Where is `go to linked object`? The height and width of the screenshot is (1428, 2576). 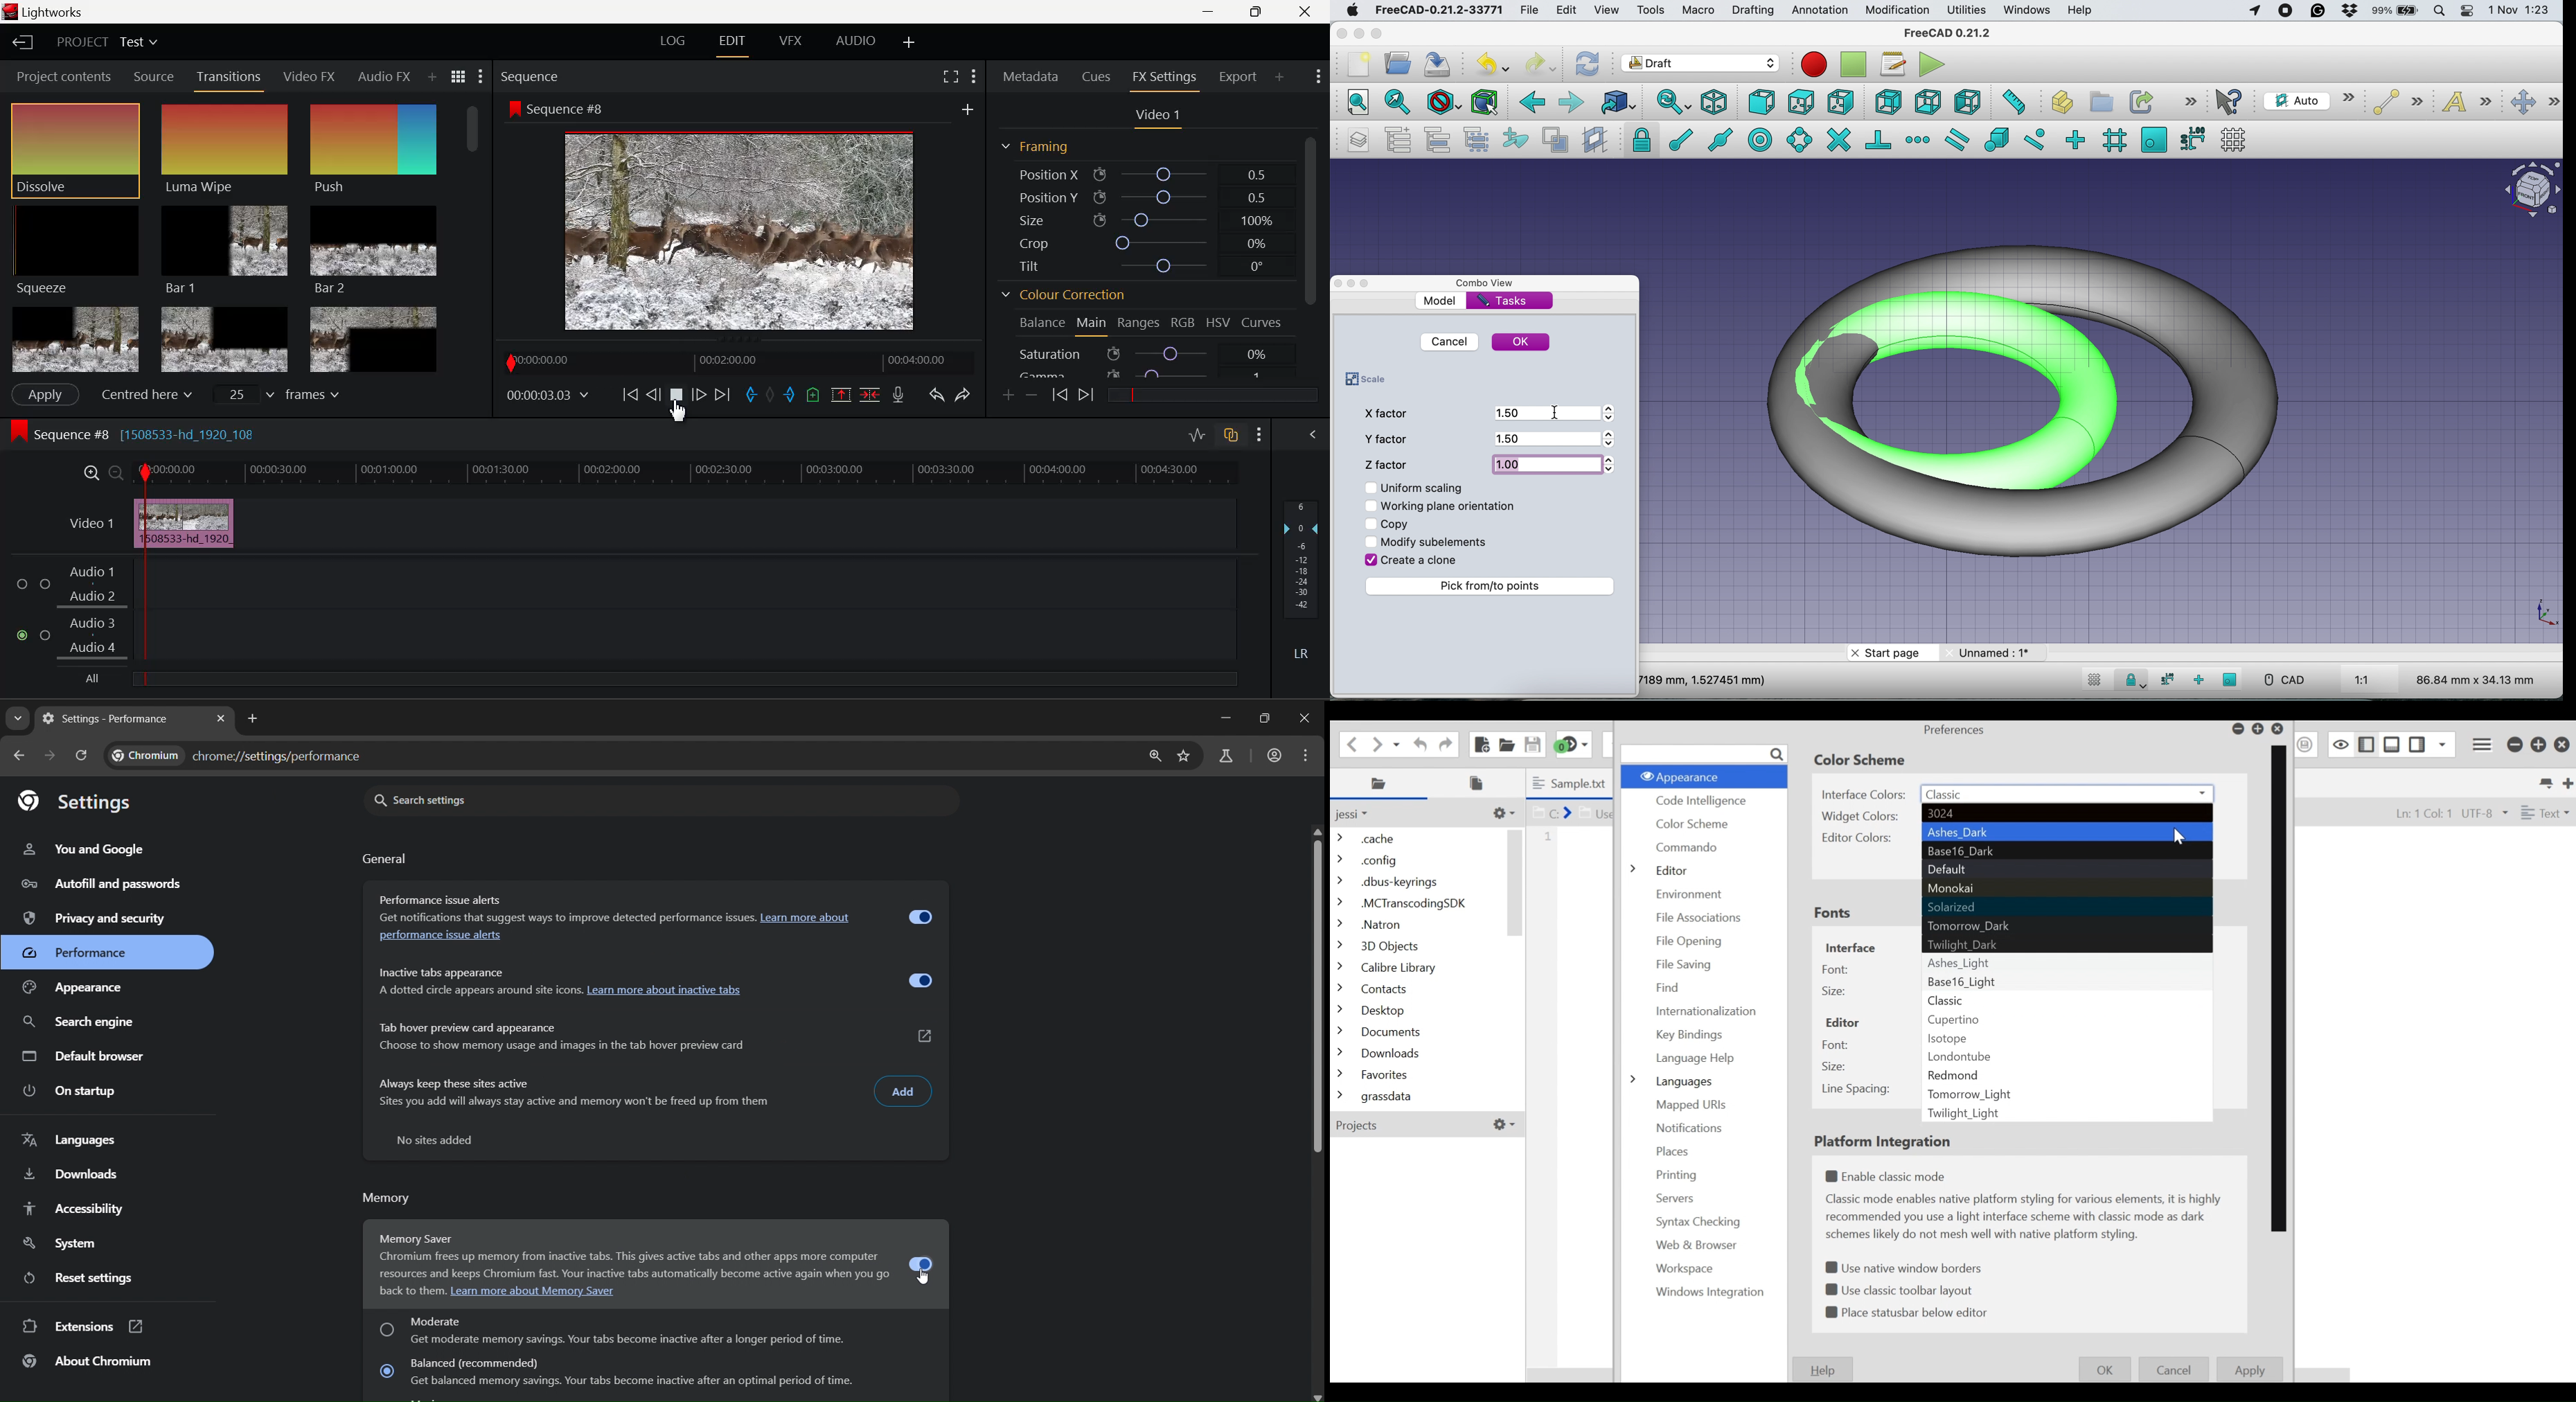
go to linked object is located at coordinates (1617, 102).